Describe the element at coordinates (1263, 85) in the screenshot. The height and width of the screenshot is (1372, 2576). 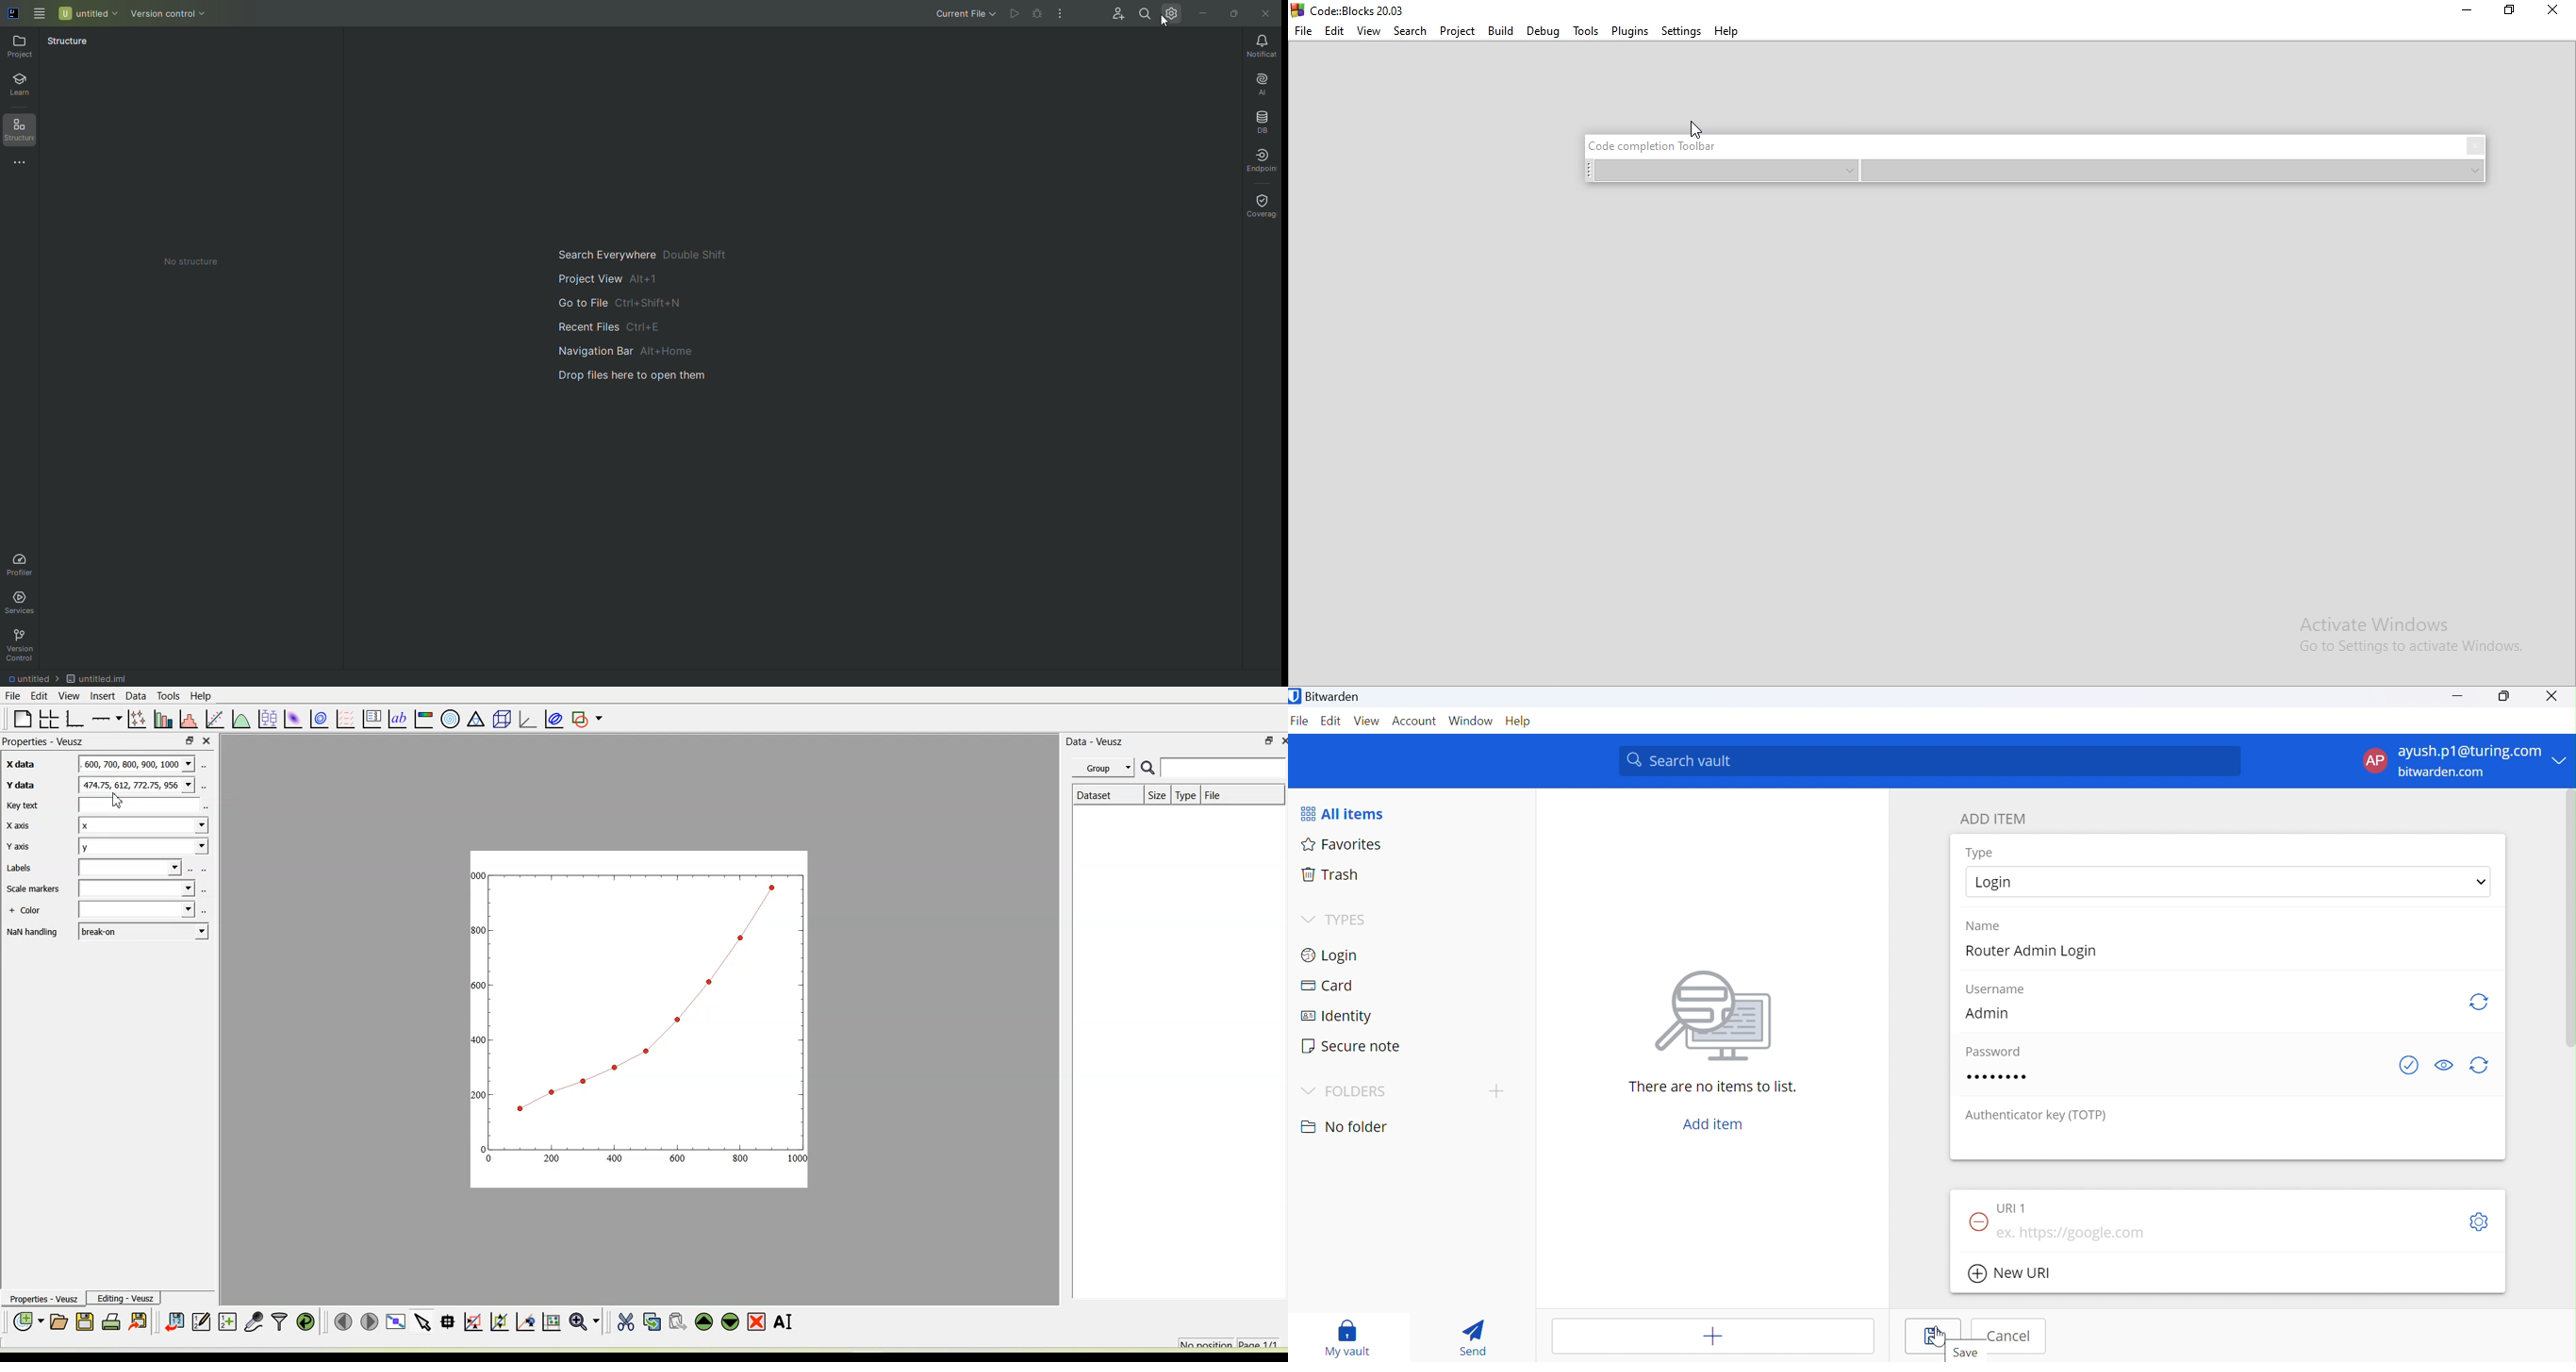
I see `AI Assistant` at that location.